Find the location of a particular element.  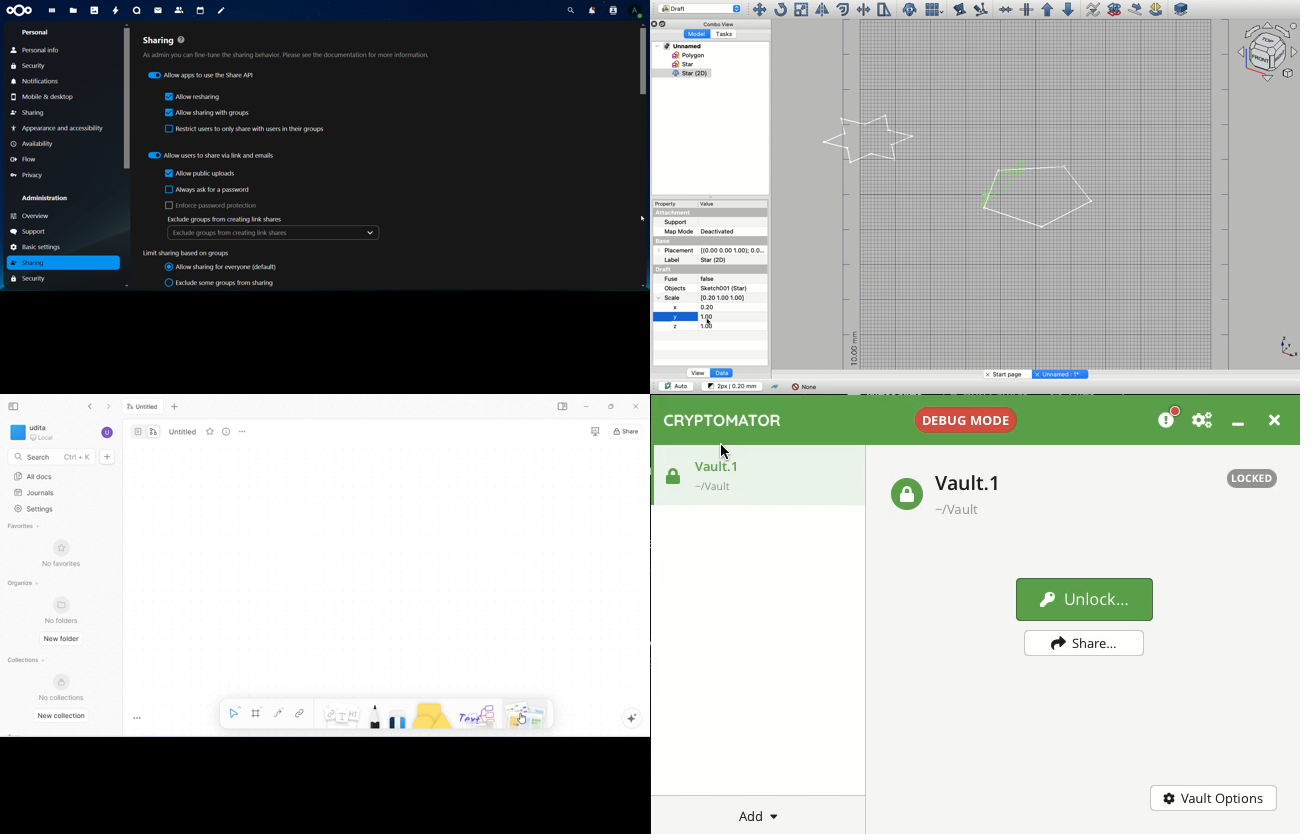

allow apps to use the share API is located at coordinates (200, 75).